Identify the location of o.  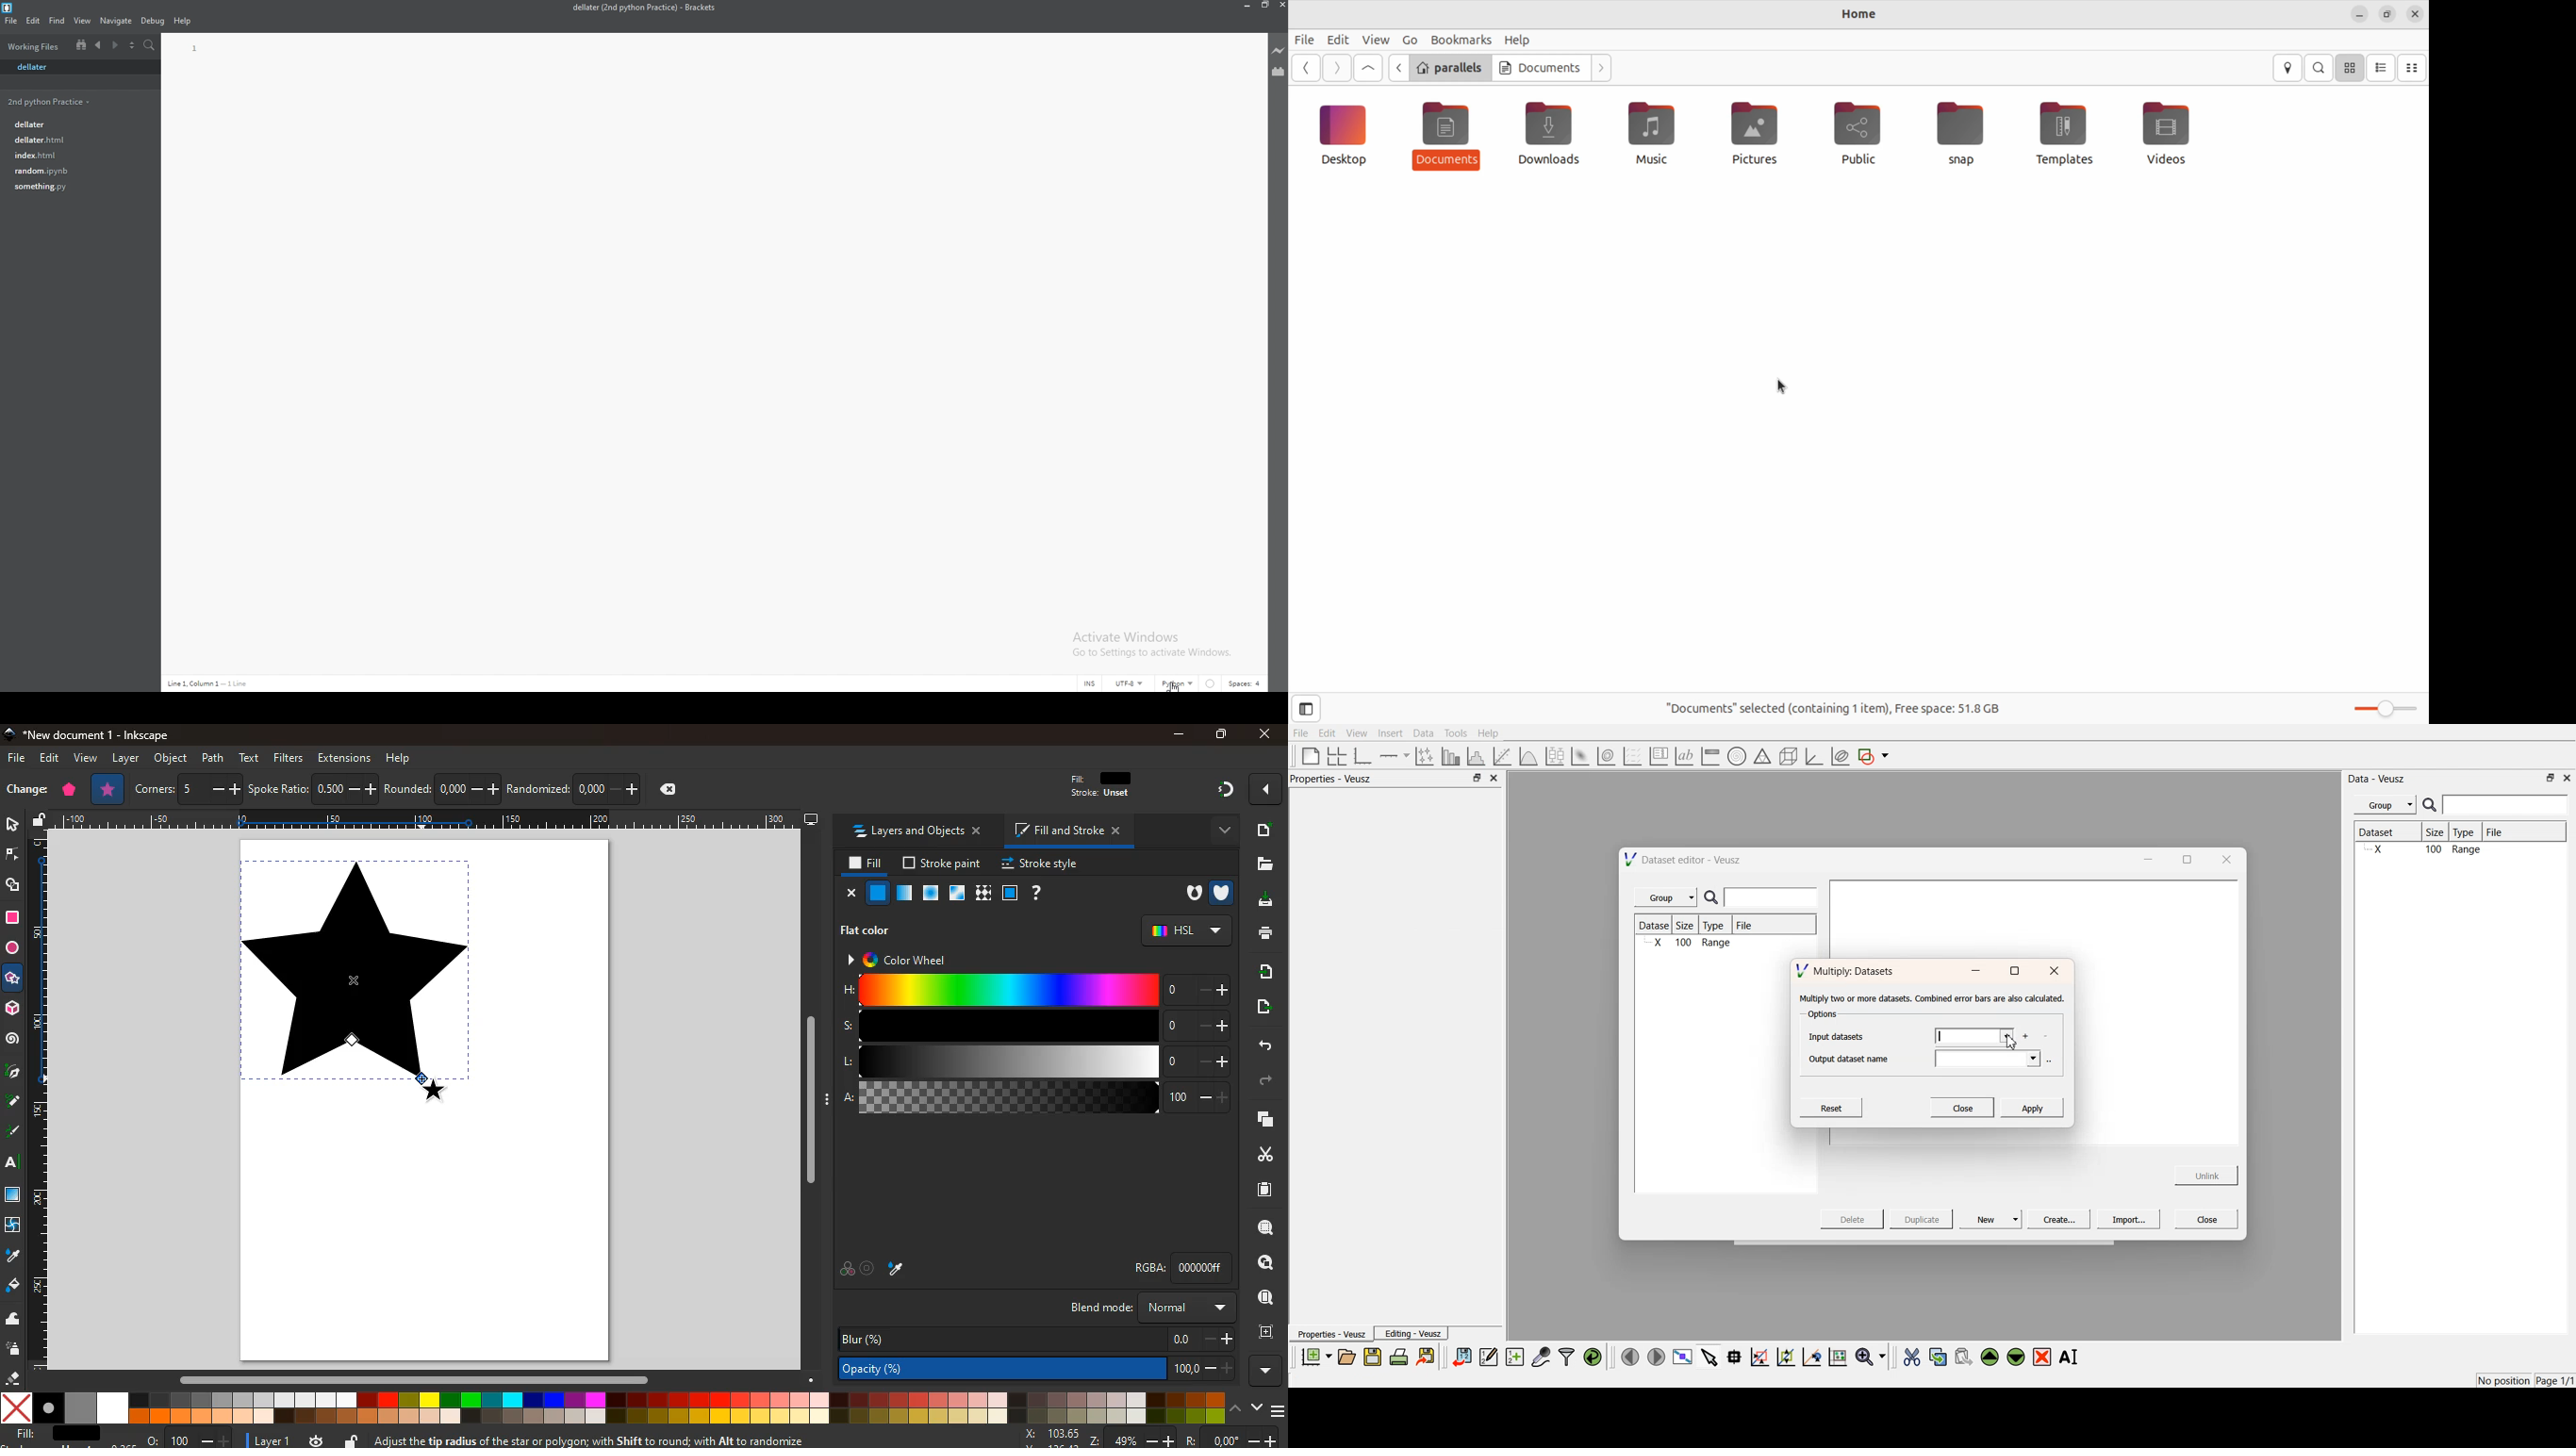
(190, 1440).